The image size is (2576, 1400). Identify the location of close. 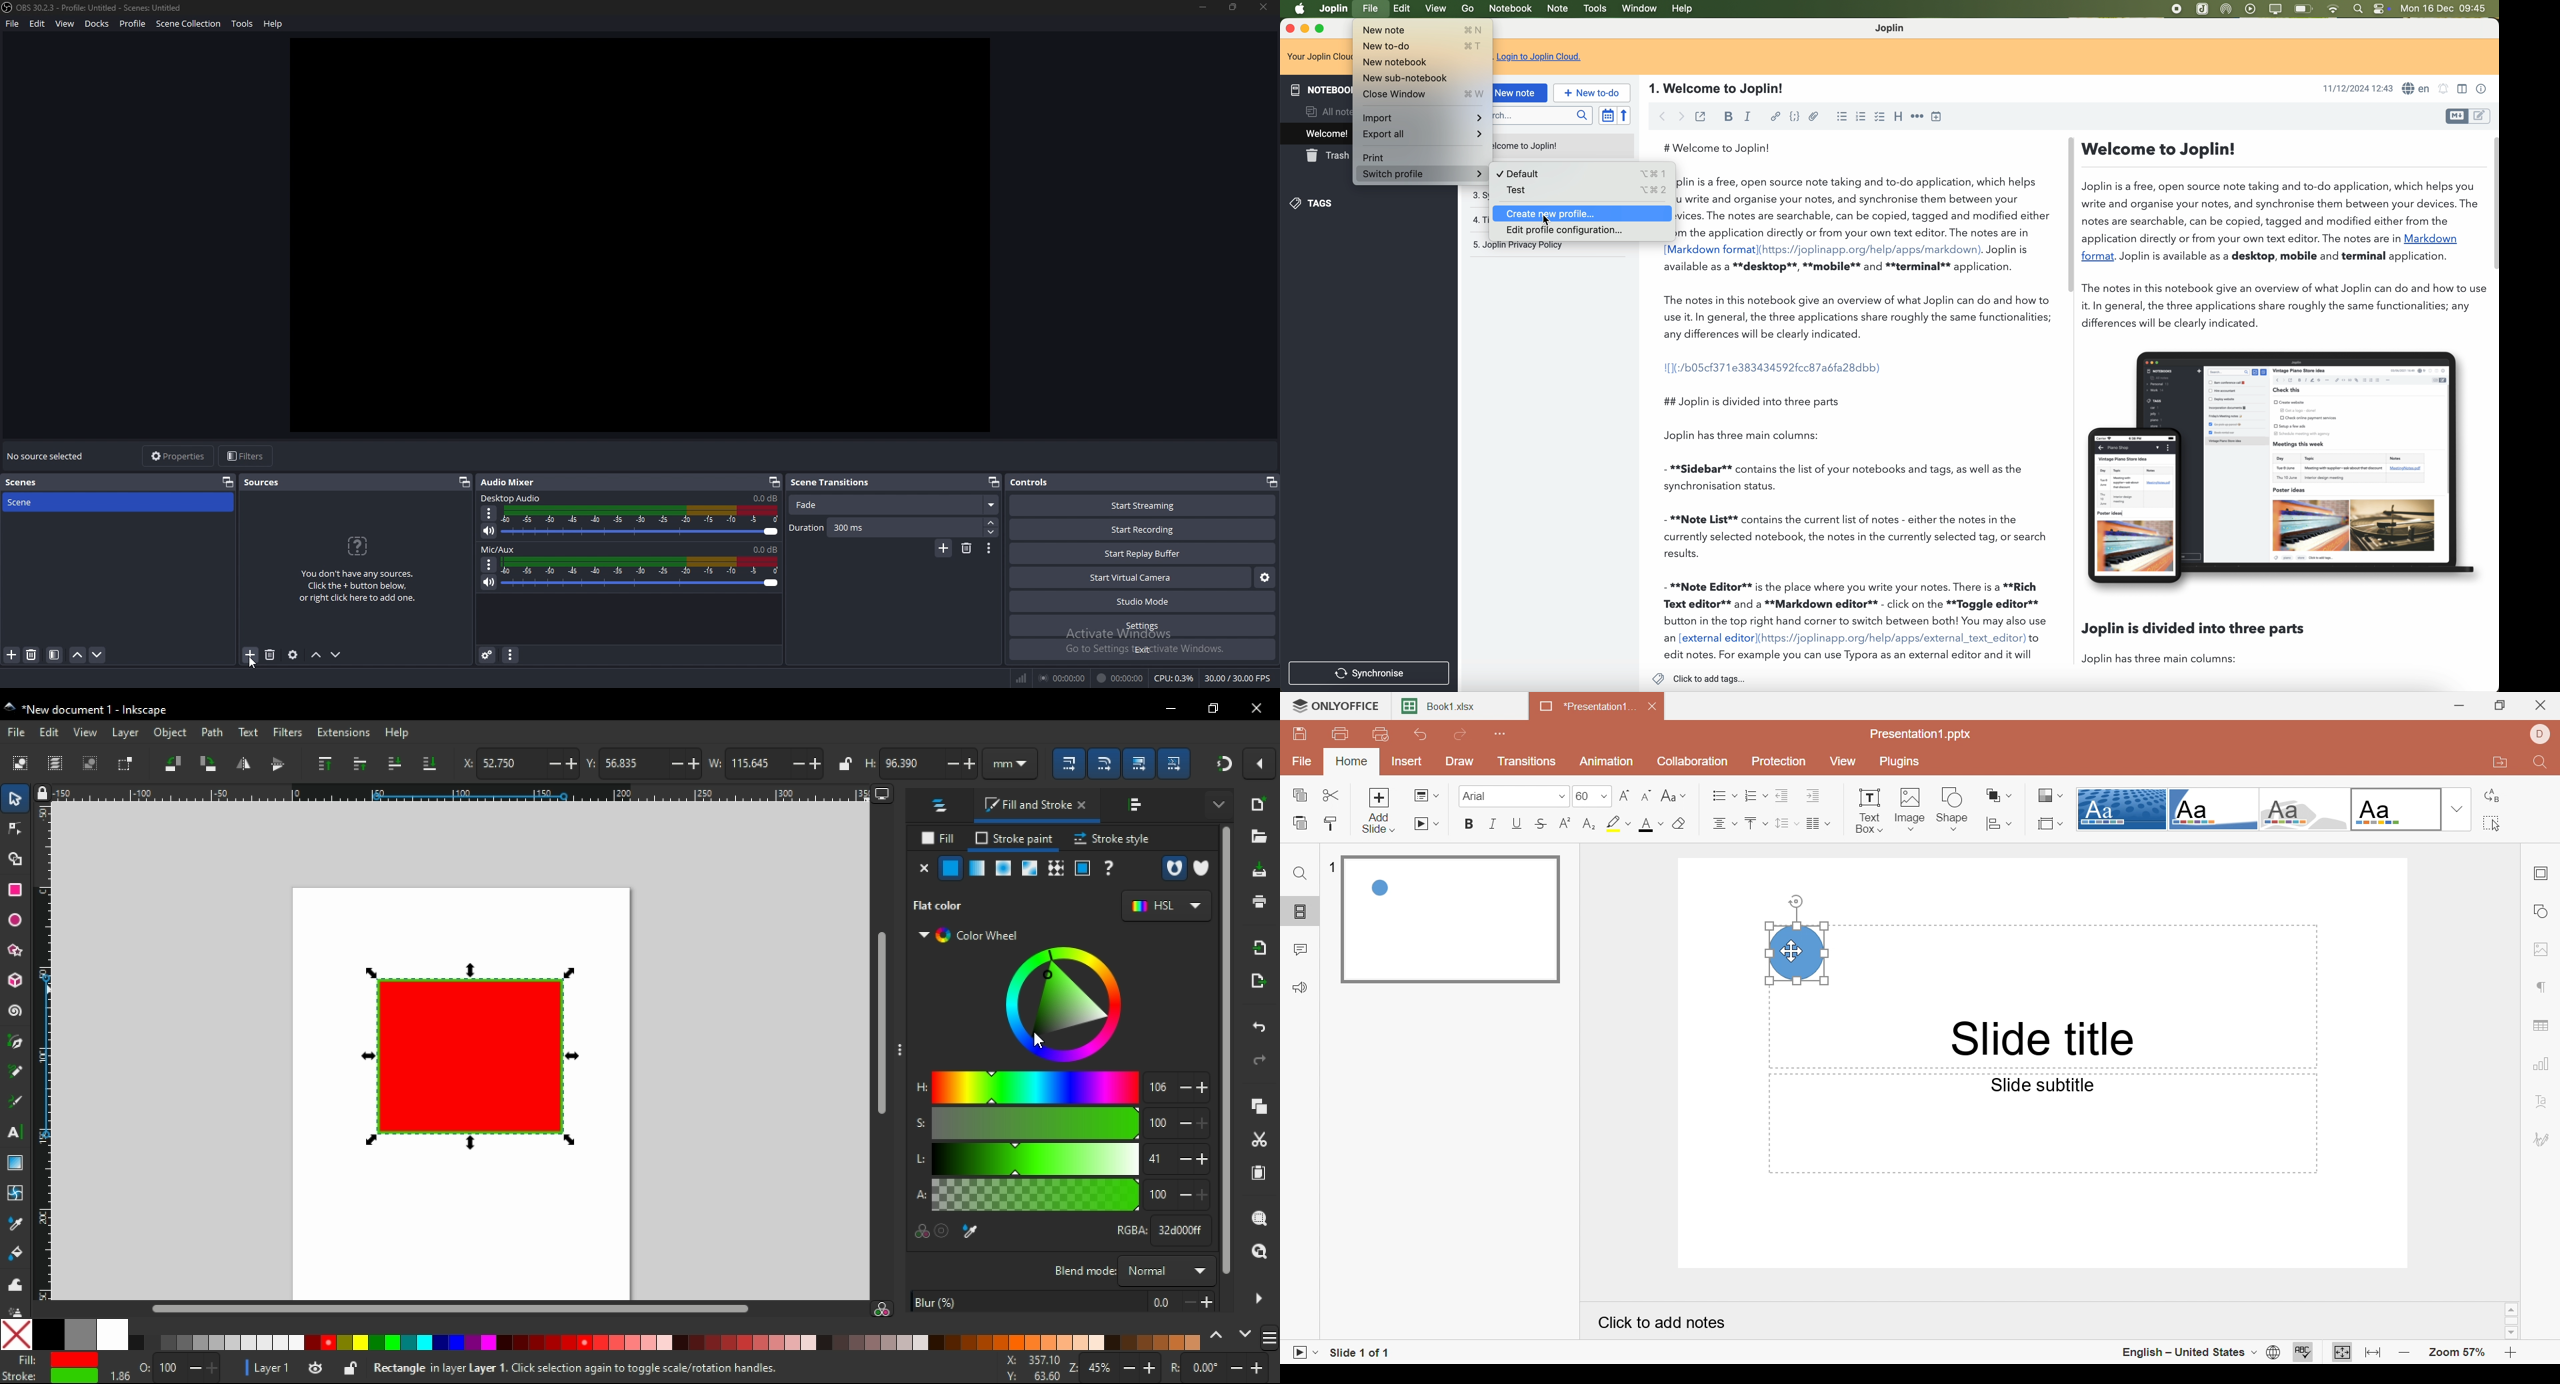
(1264, 6).